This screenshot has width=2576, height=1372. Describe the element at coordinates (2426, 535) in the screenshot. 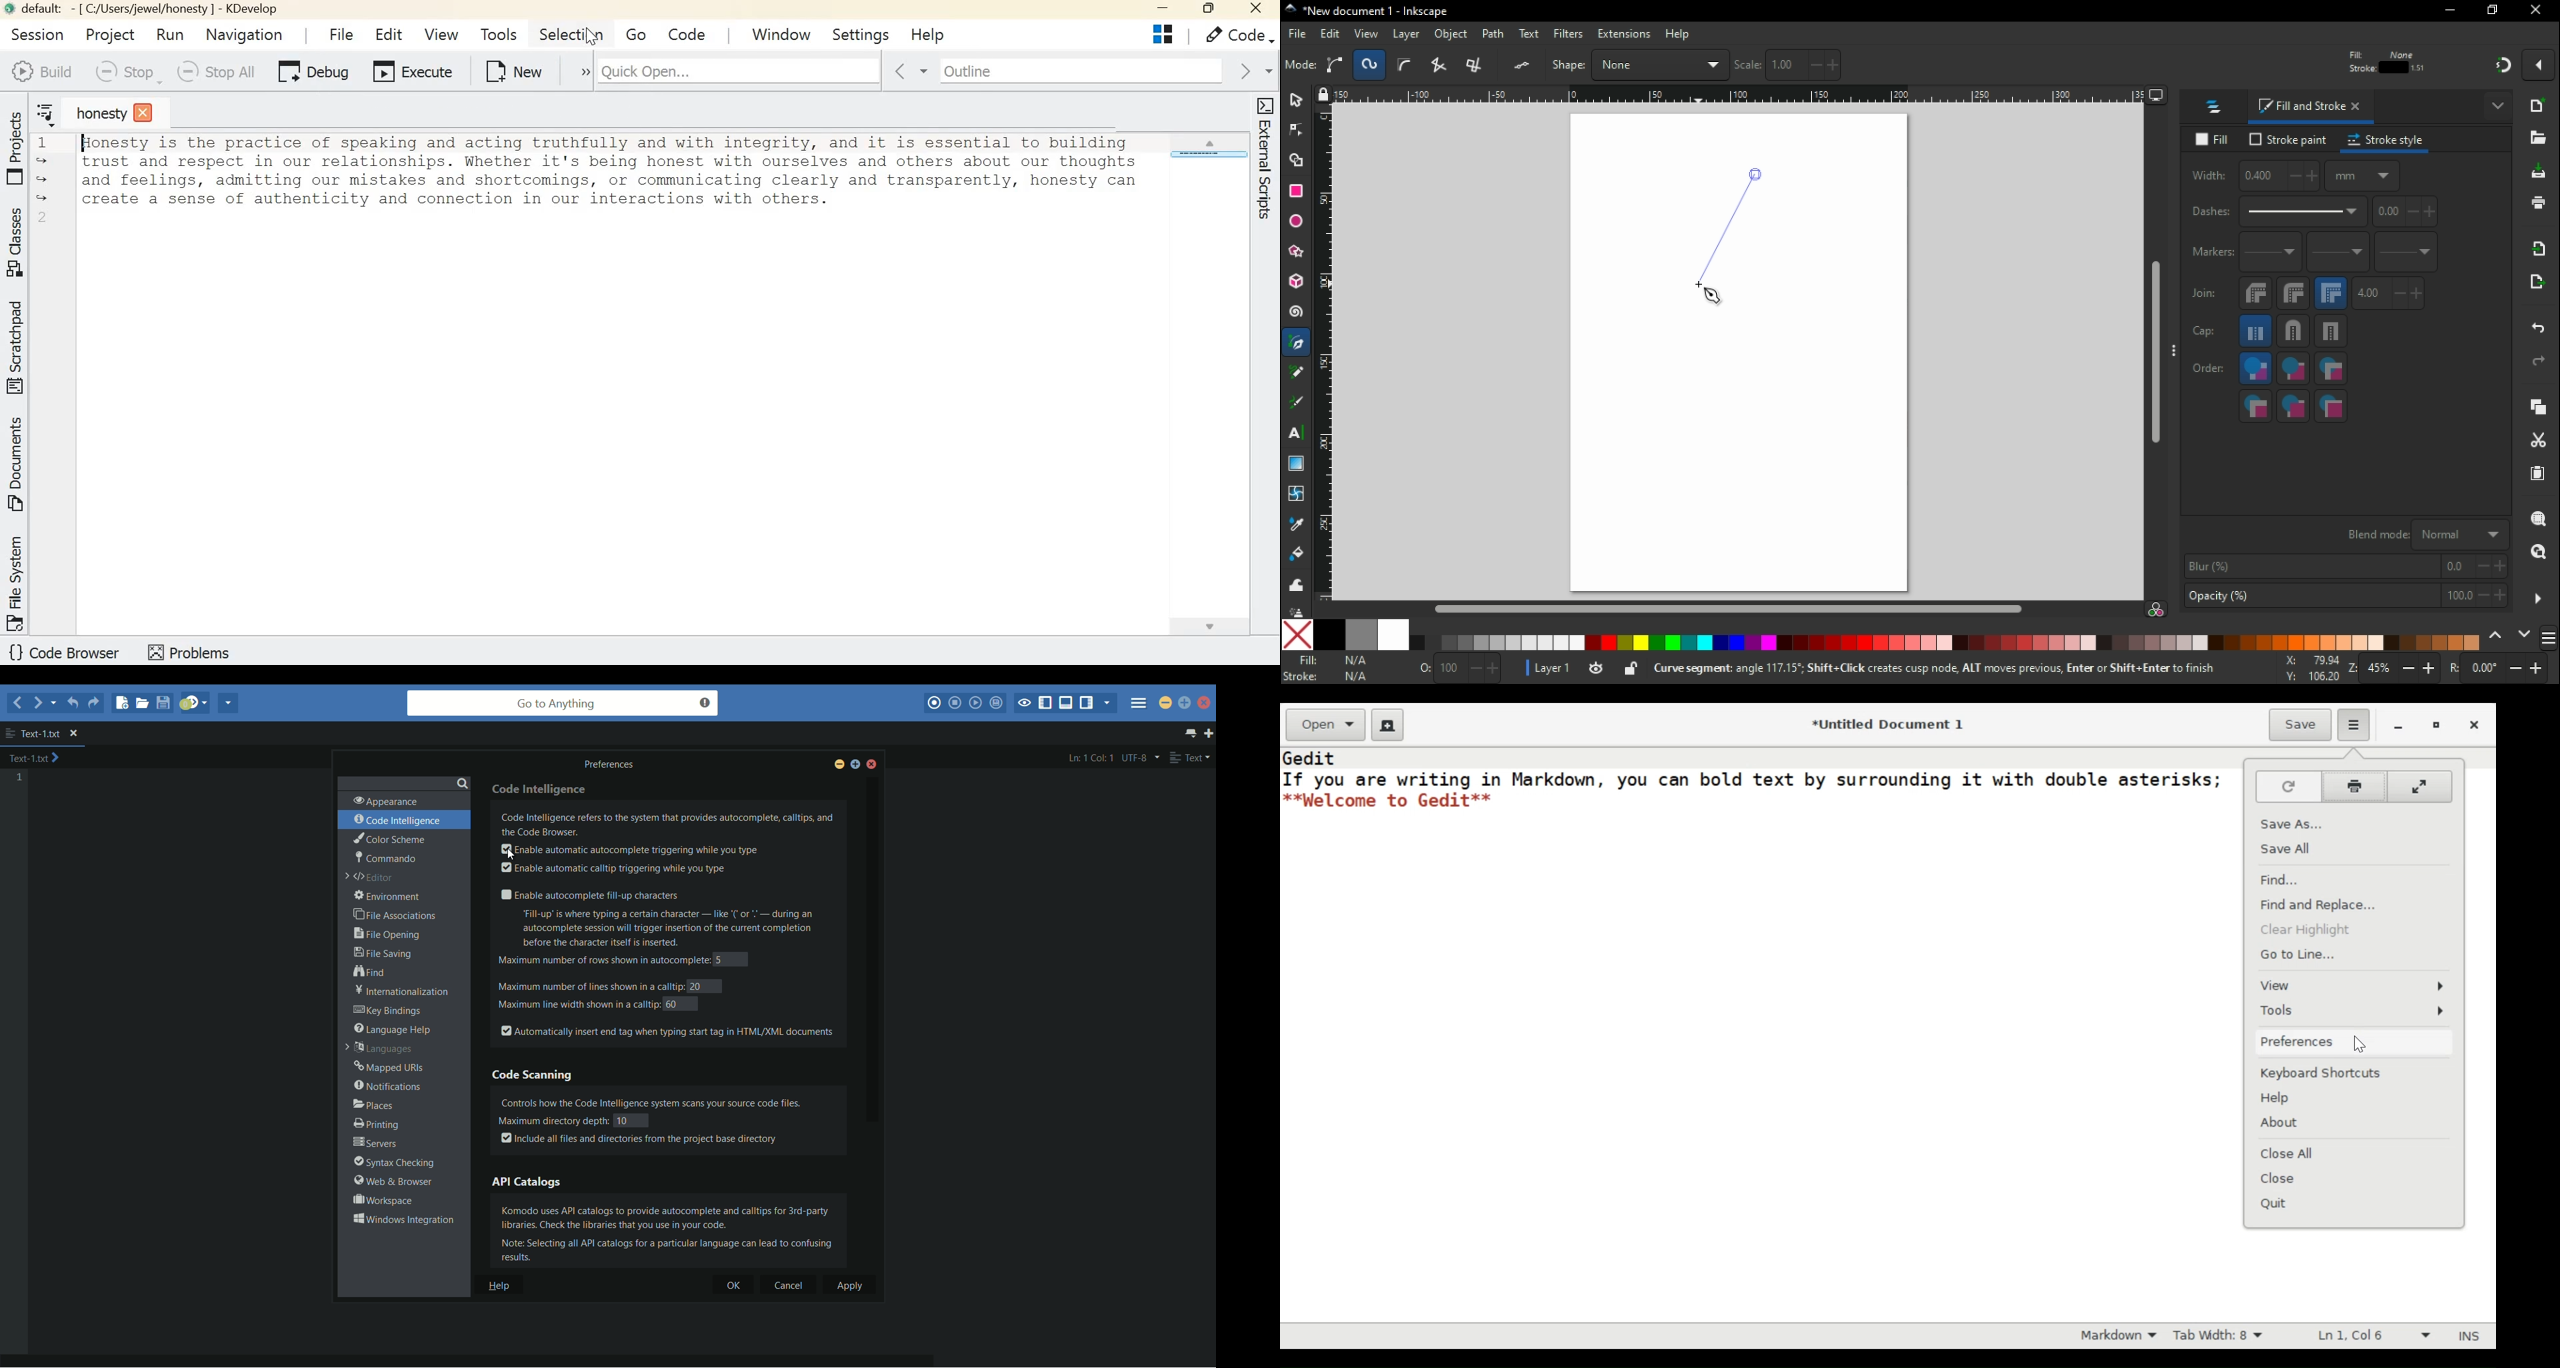

I see `blend mode` at that location.